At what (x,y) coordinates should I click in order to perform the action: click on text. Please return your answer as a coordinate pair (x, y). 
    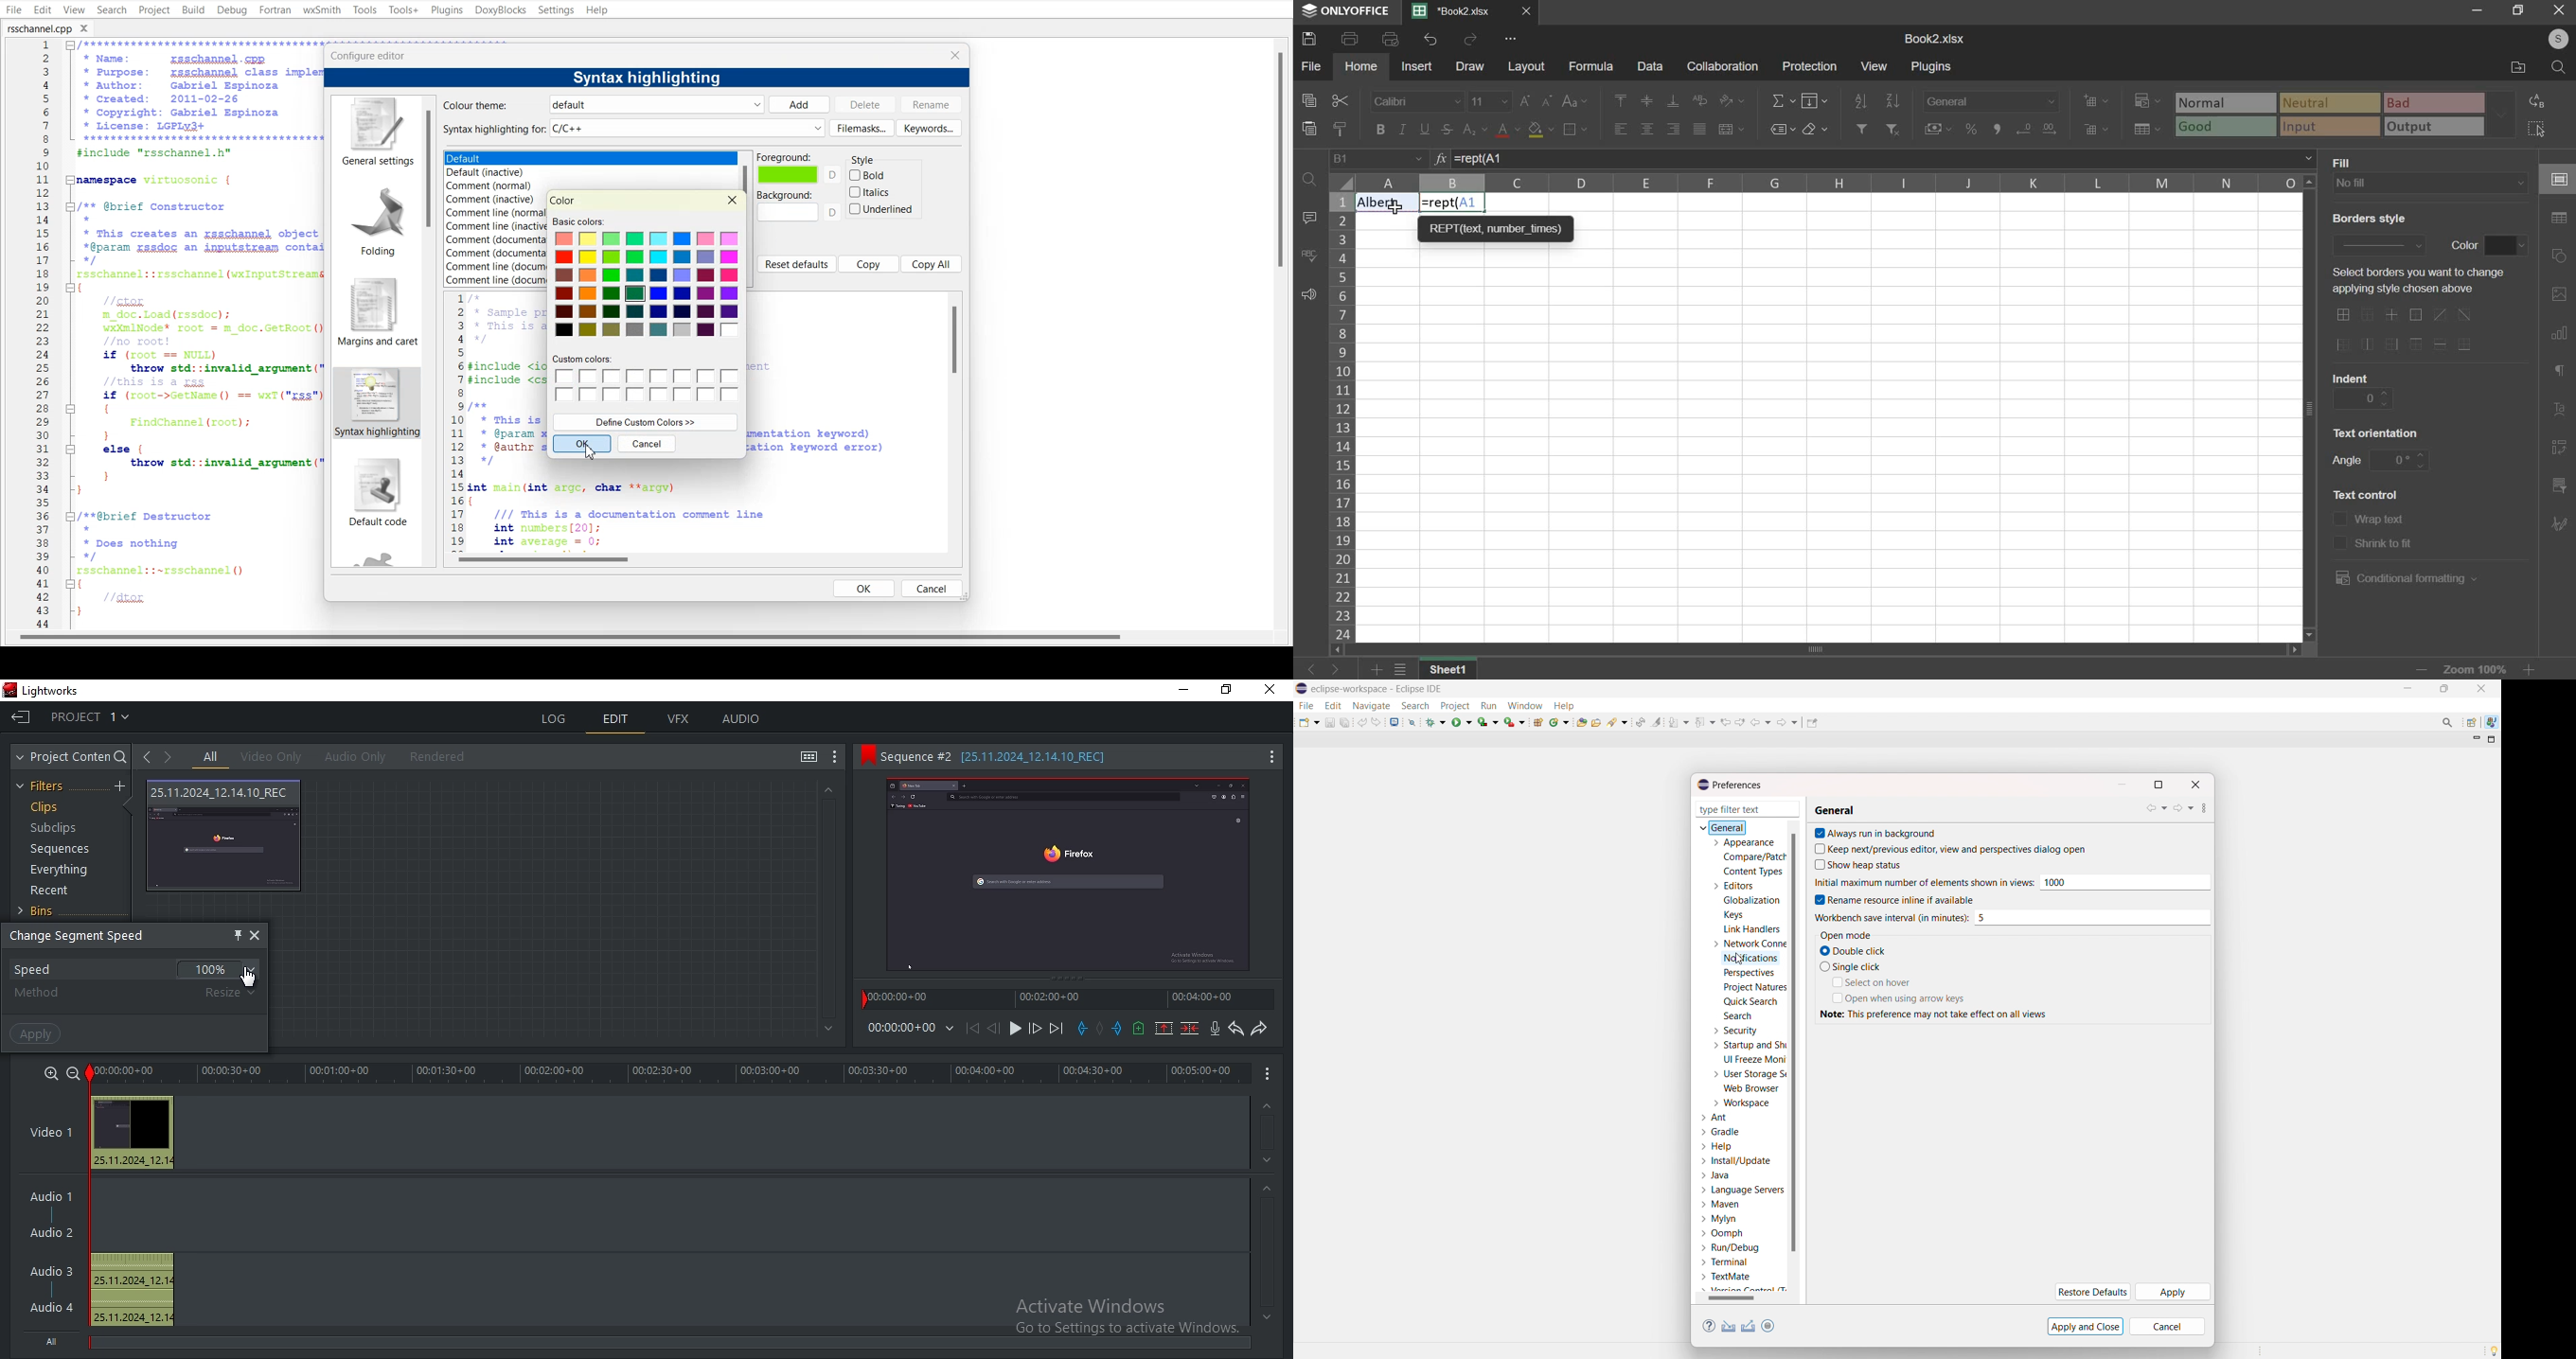
    Looking at the image, I should click on (2344, 460).